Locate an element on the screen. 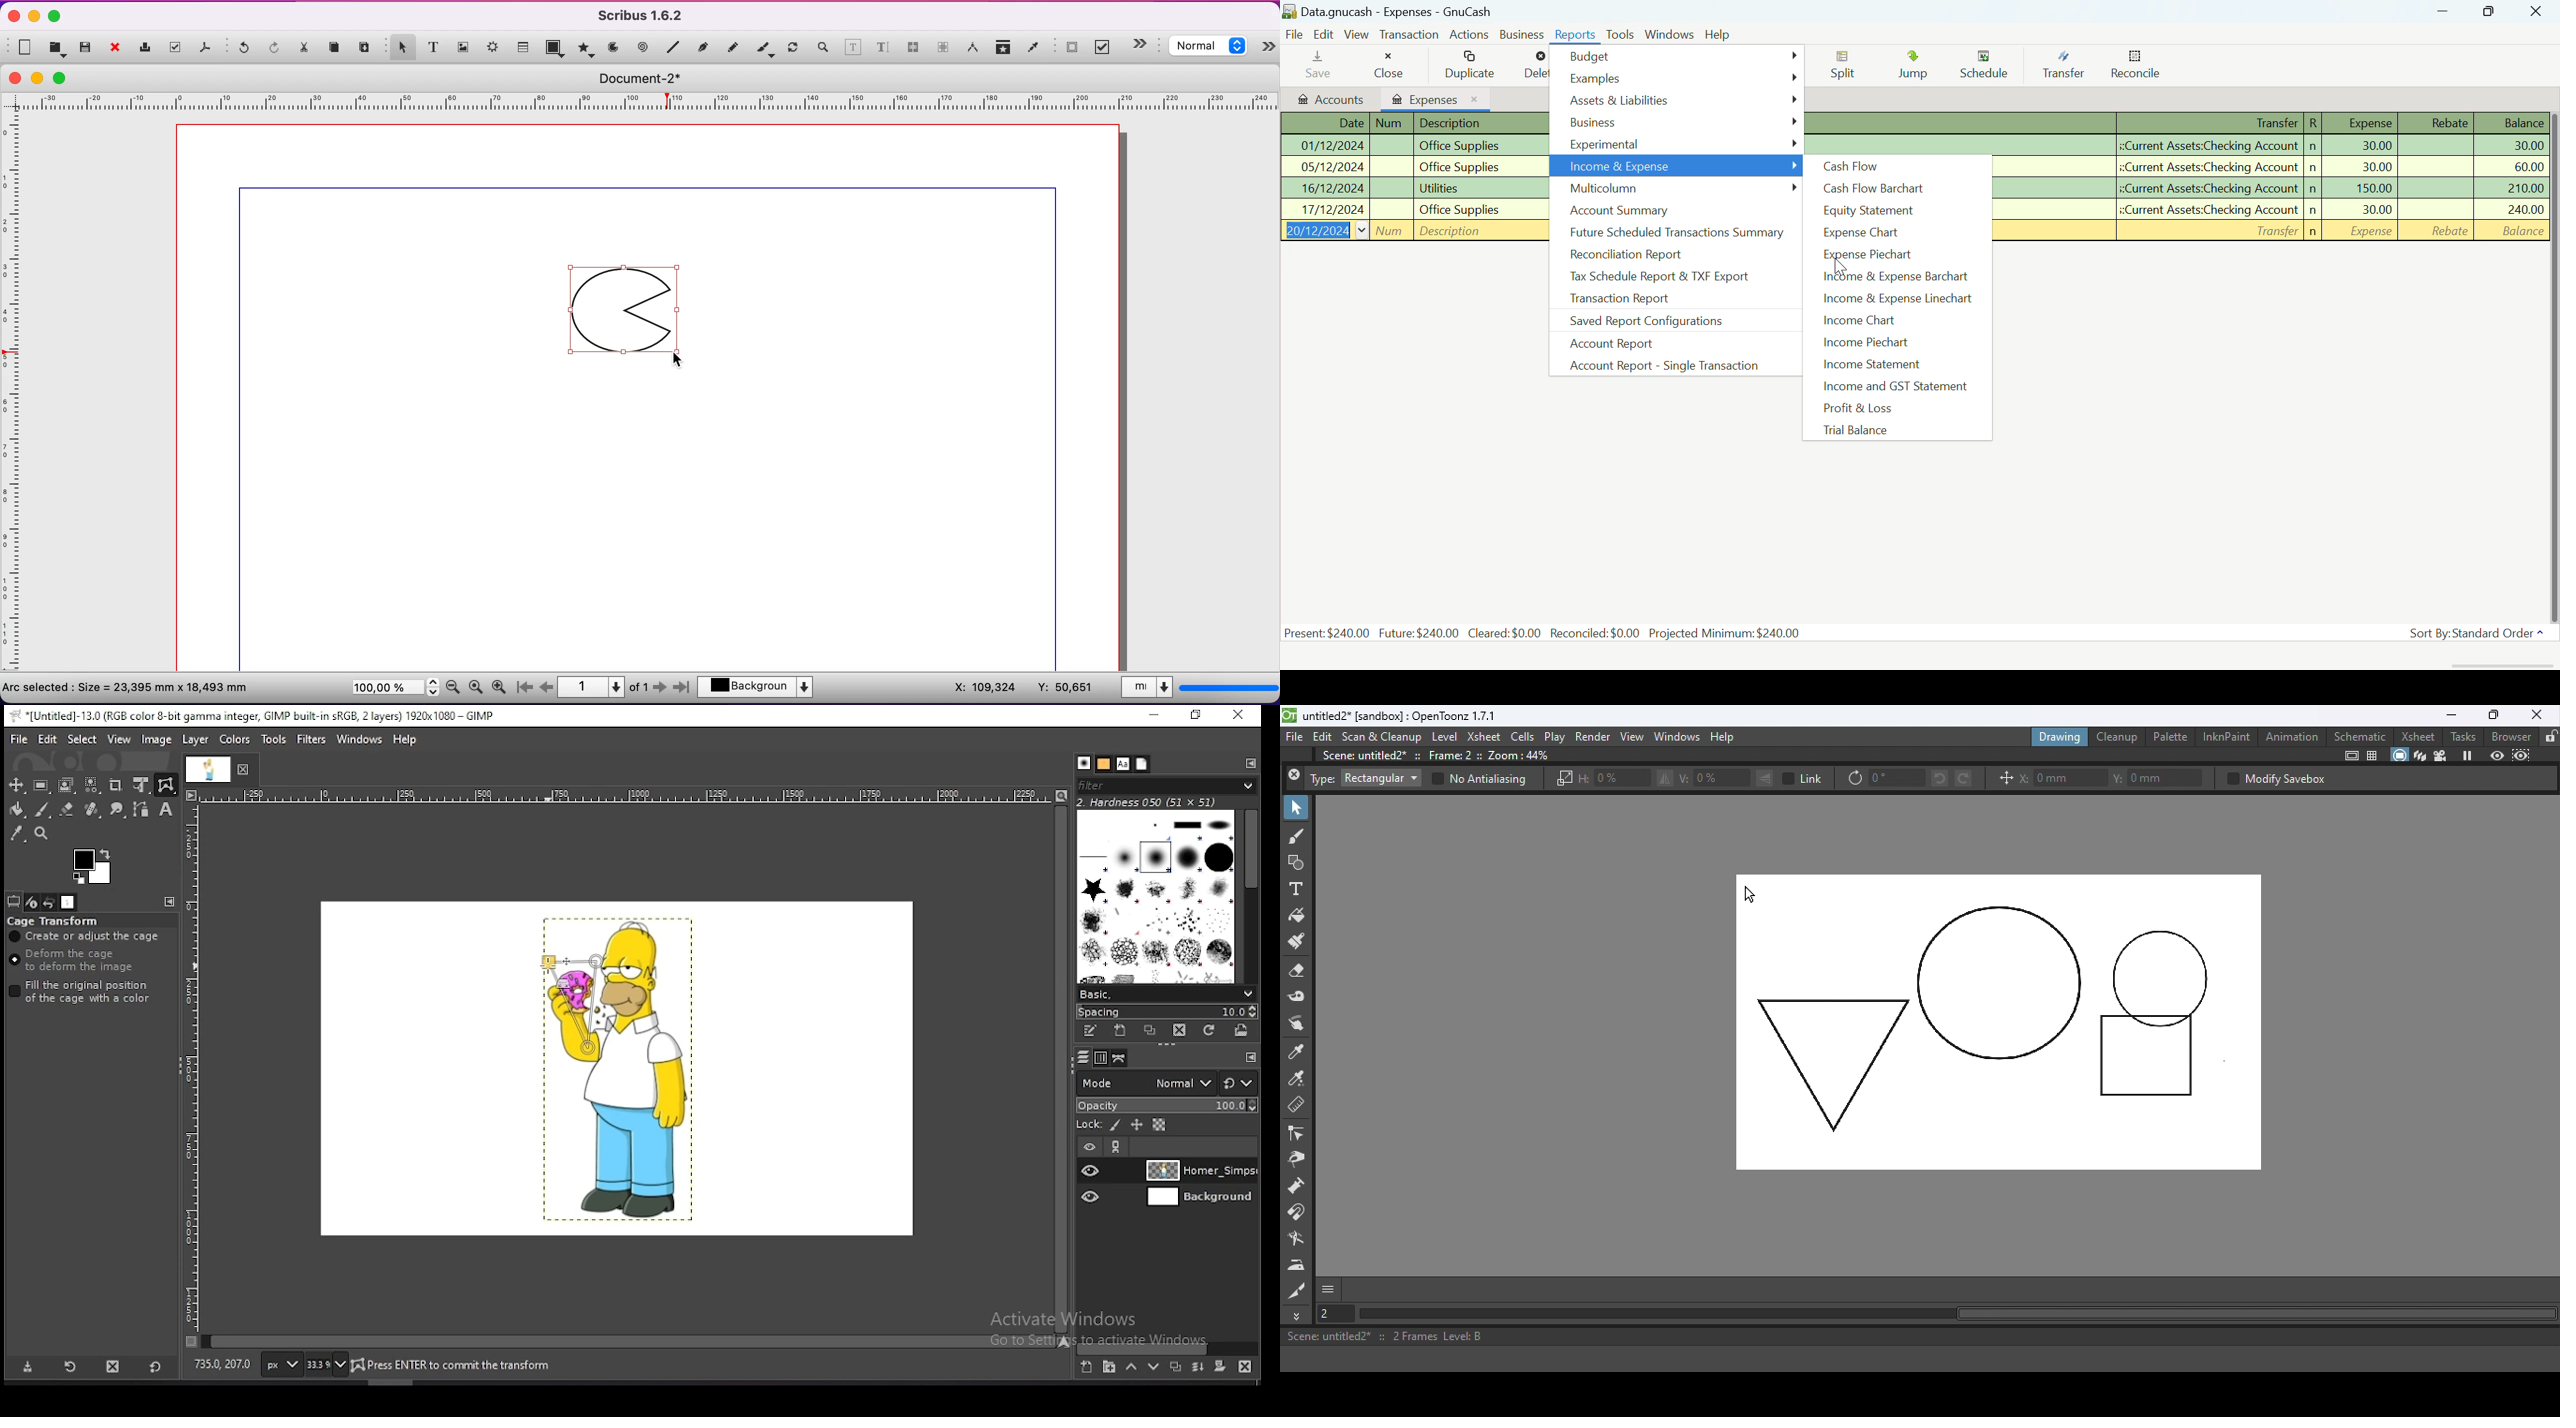  restore tool preset is located at coordinates (71, 1368).